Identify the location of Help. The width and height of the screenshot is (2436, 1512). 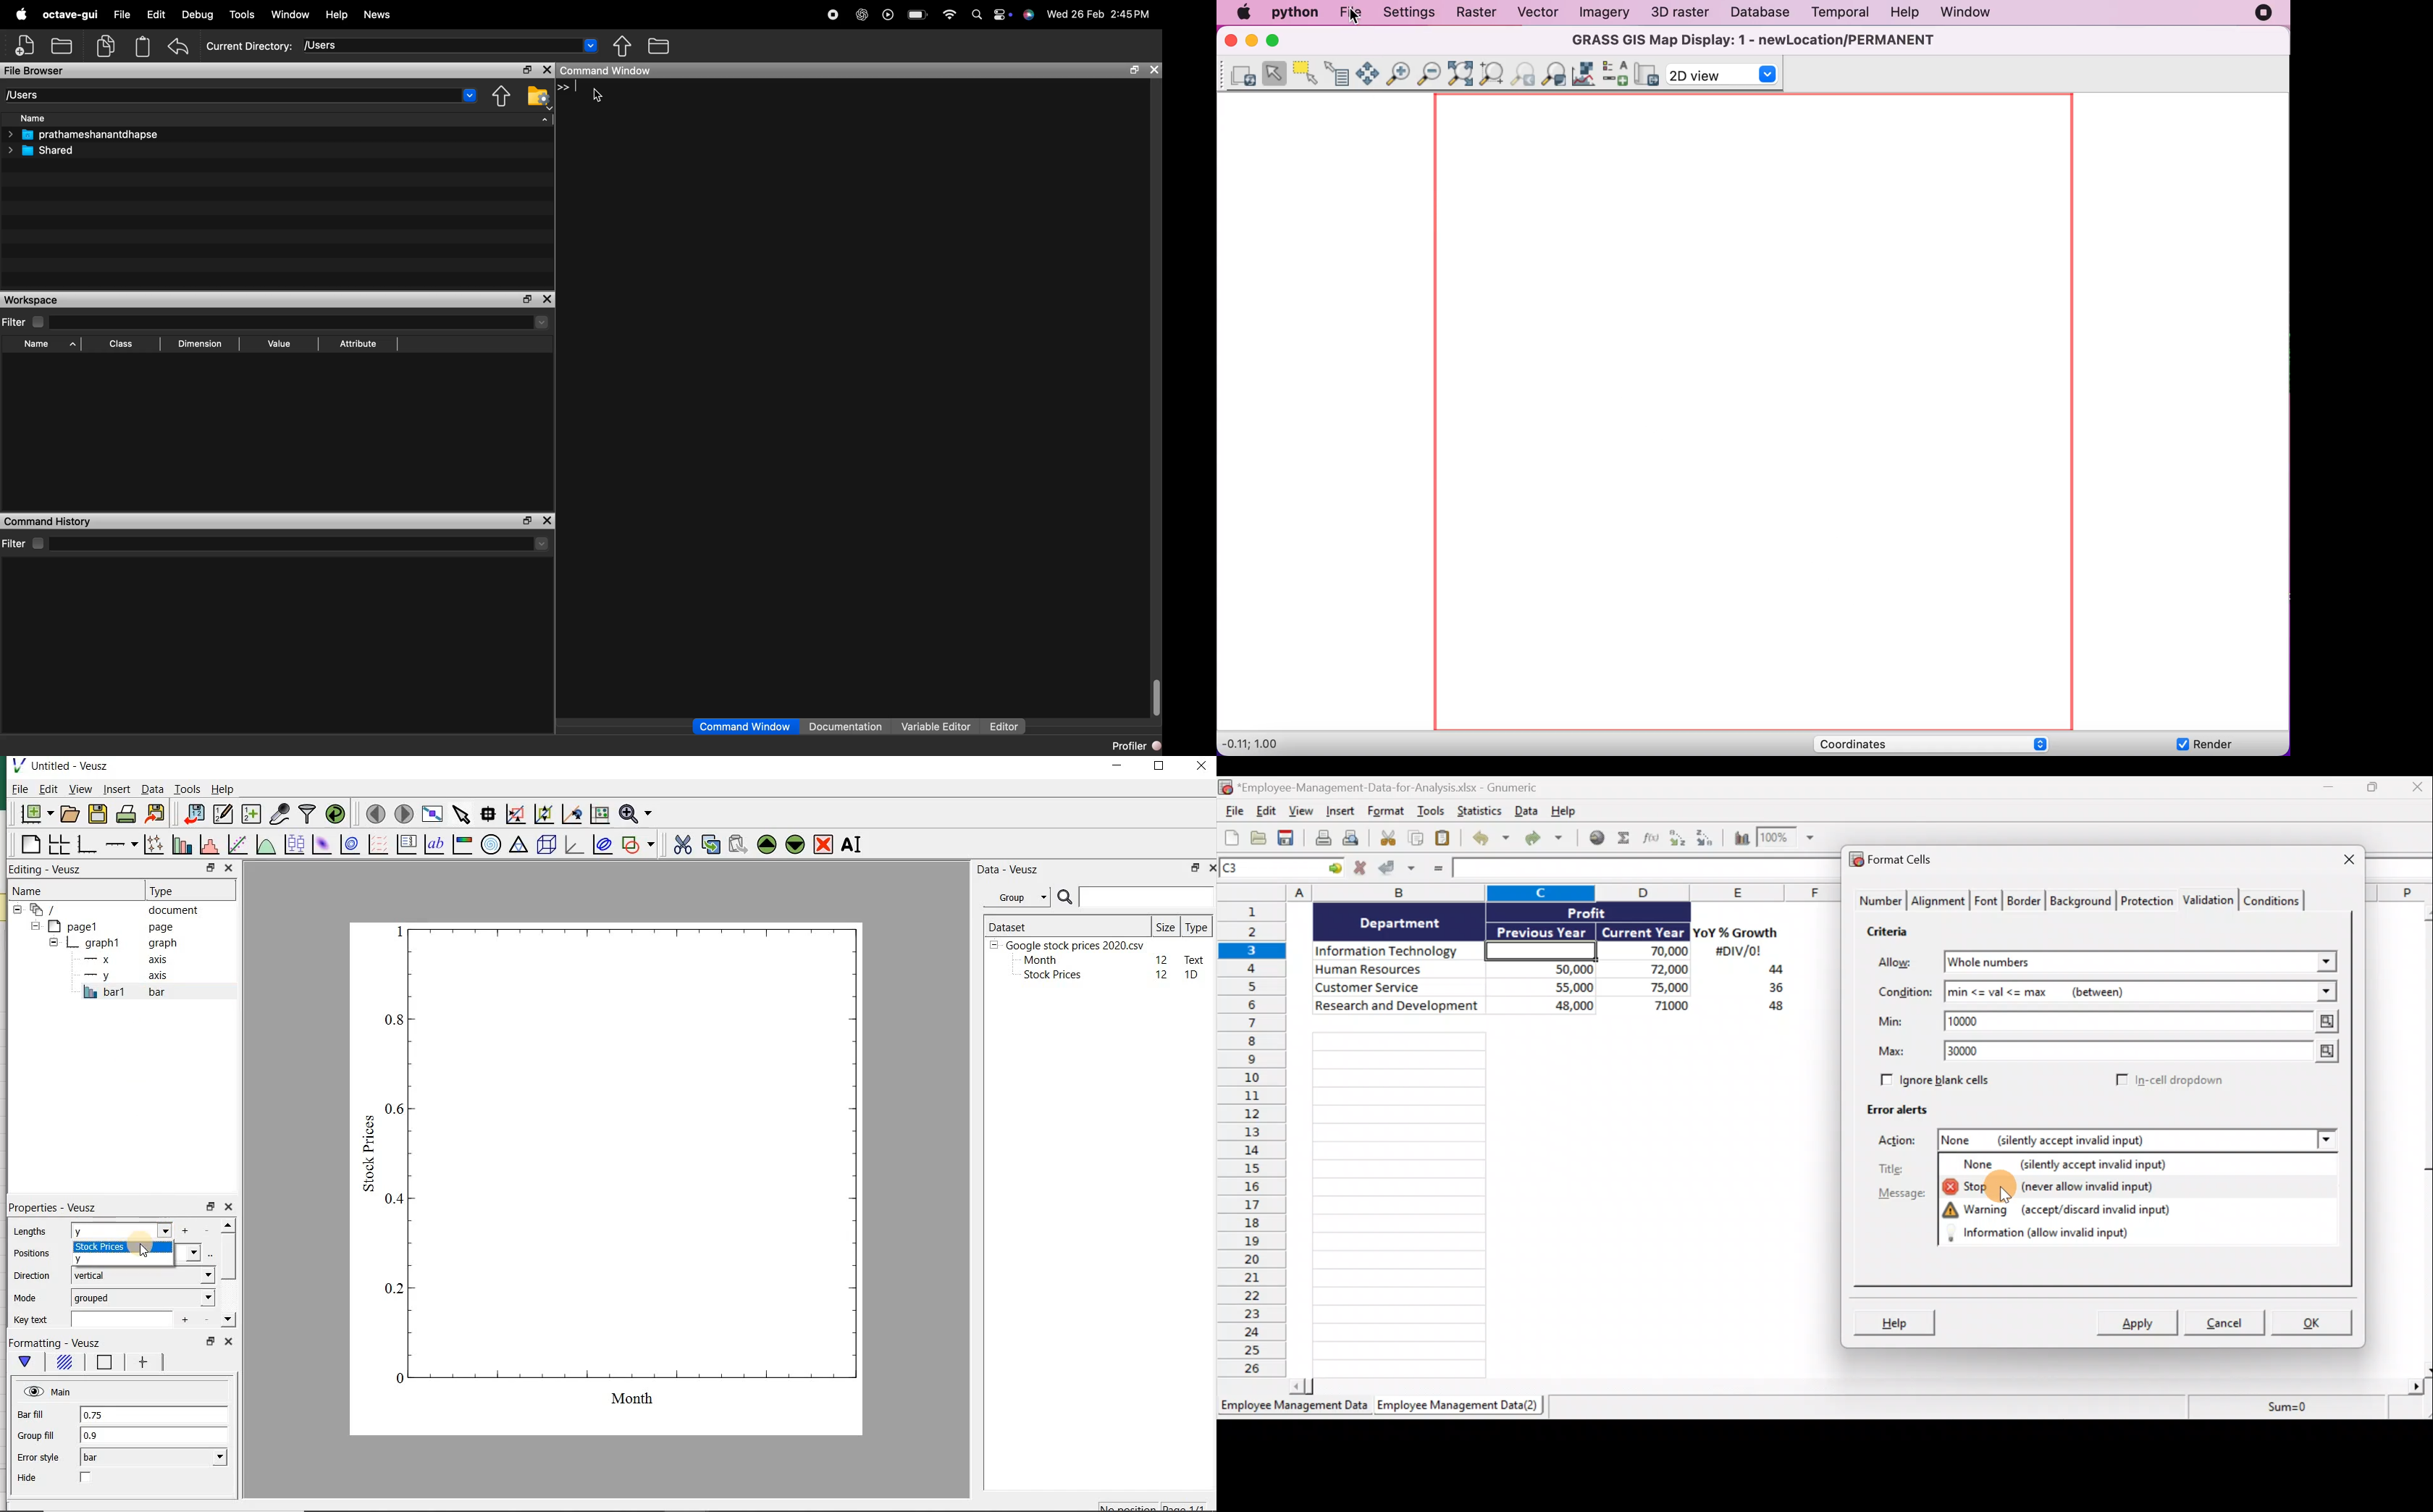
(1896, 1321).